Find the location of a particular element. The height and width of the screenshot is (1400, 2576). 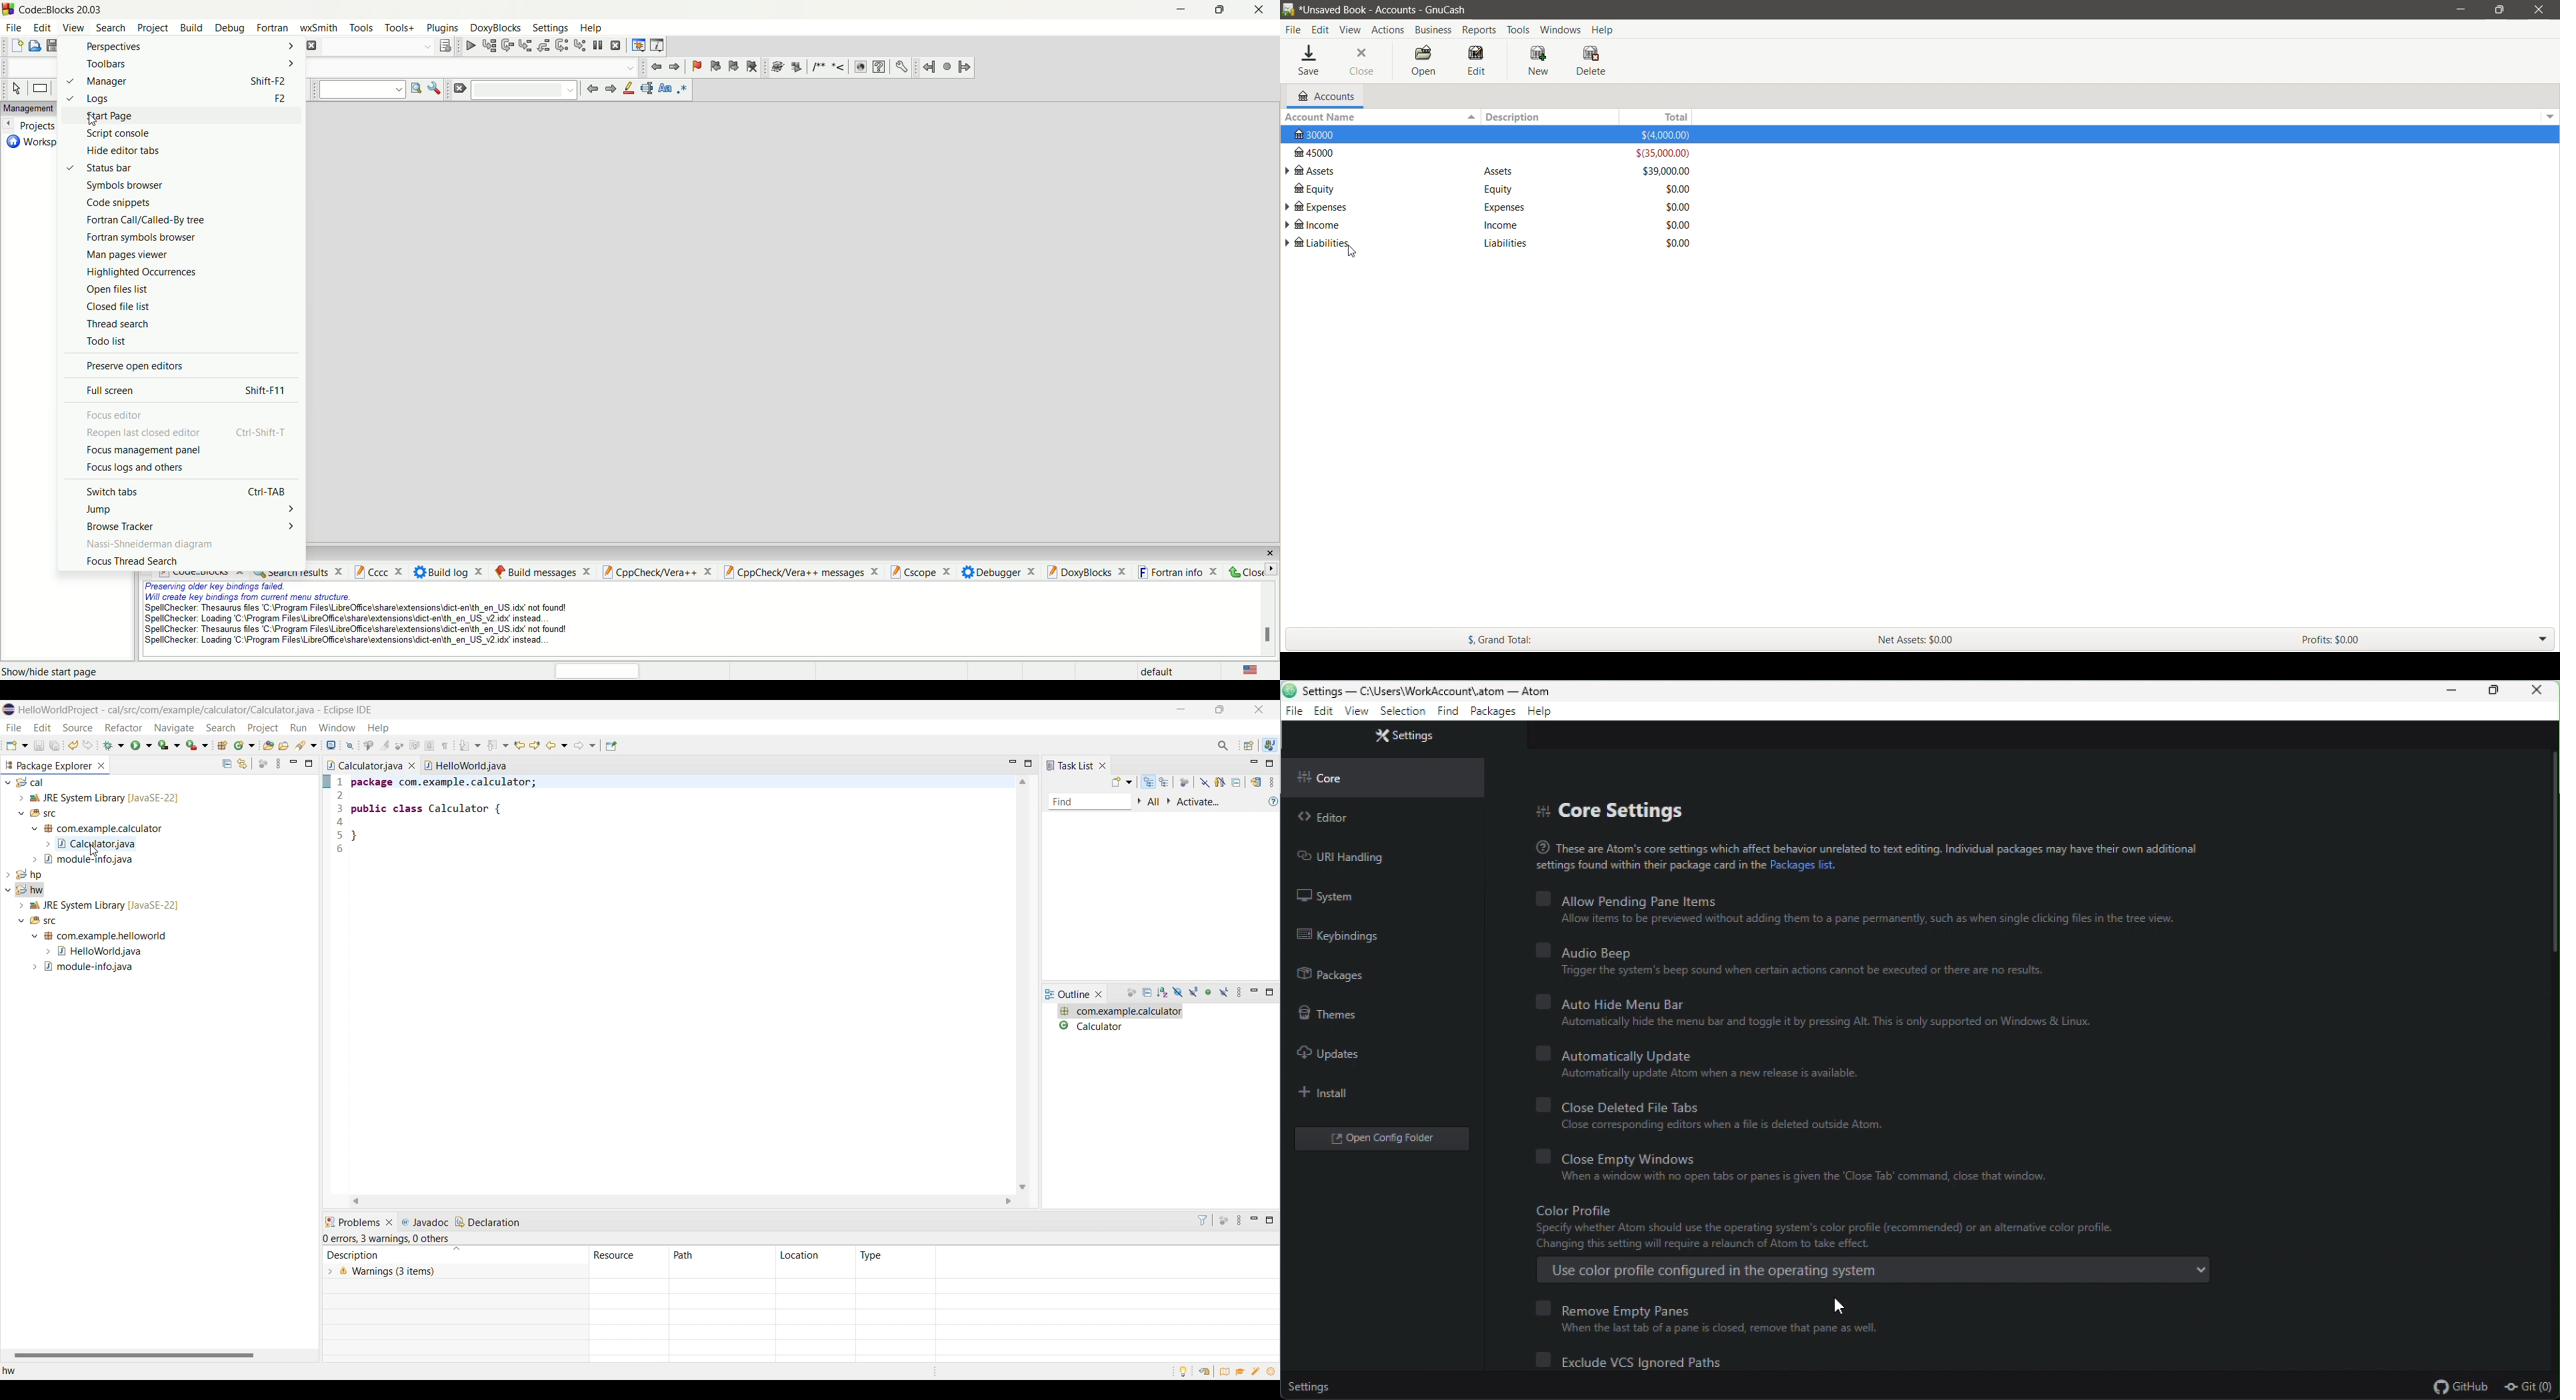

Maximize is located at coordinates (1028, 763).